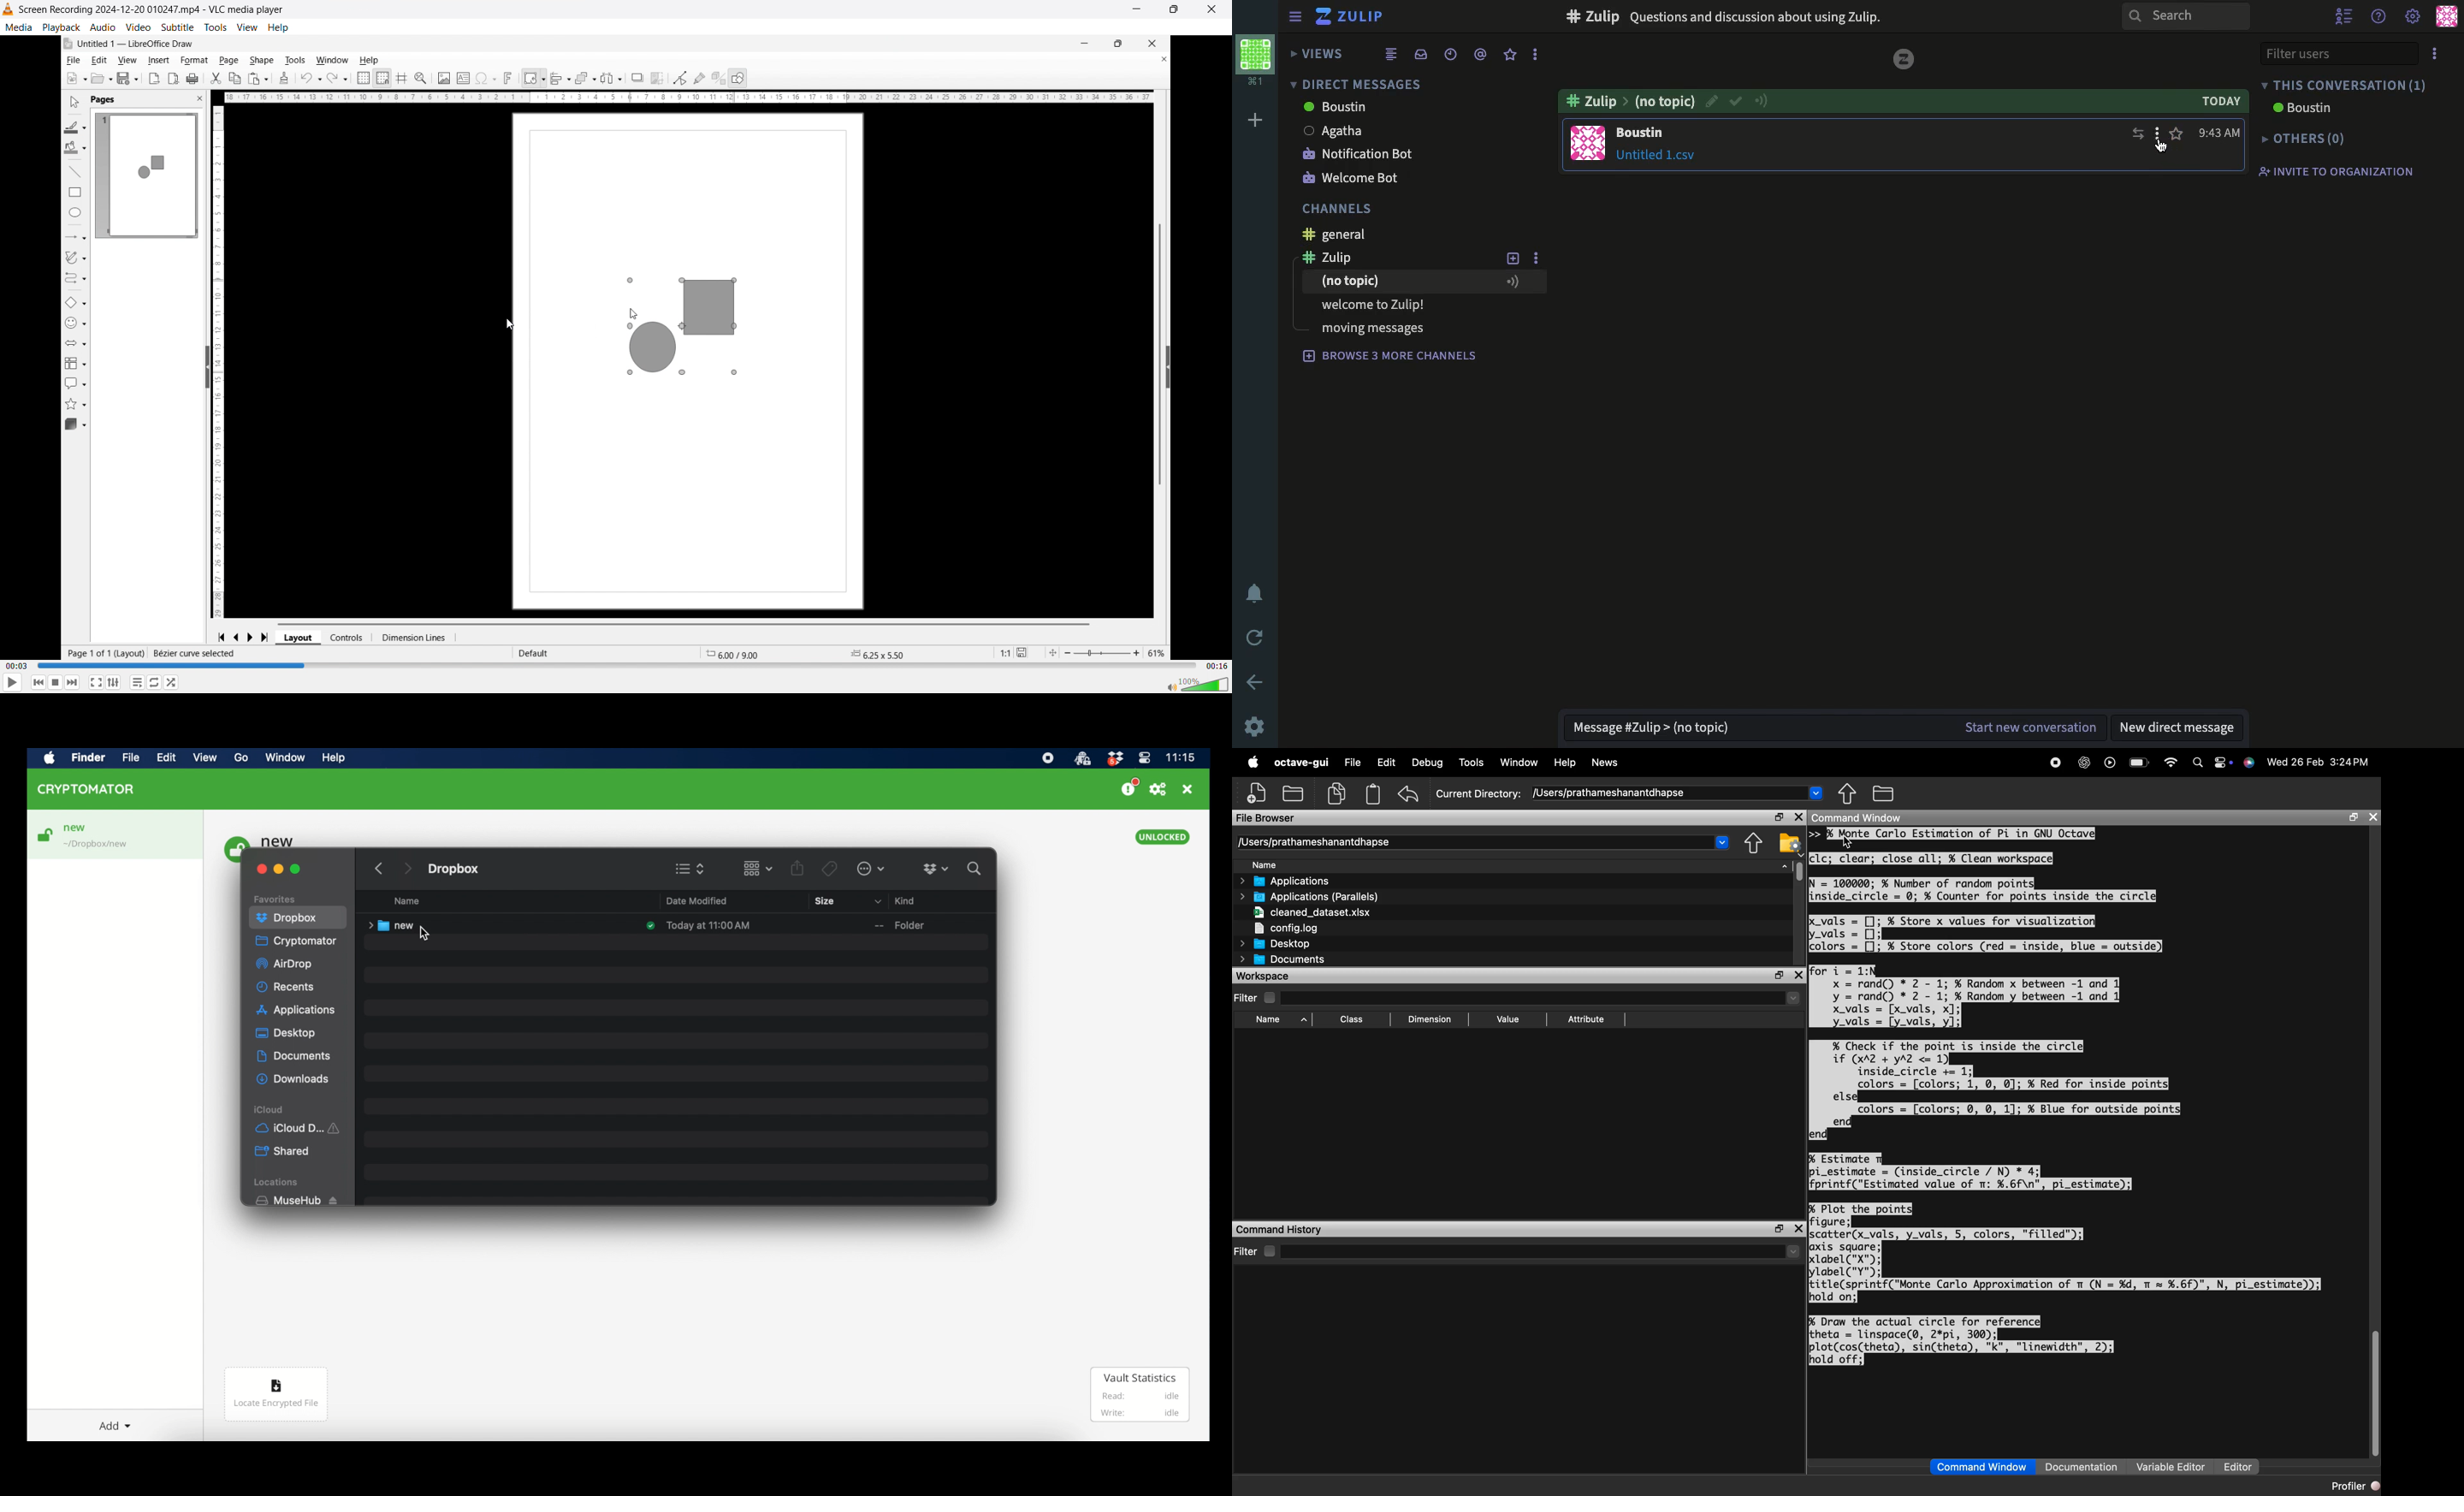 This screenshot has width=2464, height=1512. What do you see at coordinates (103, 28) in the screenshot?
I see `audio` at bounding box center [103, 28].